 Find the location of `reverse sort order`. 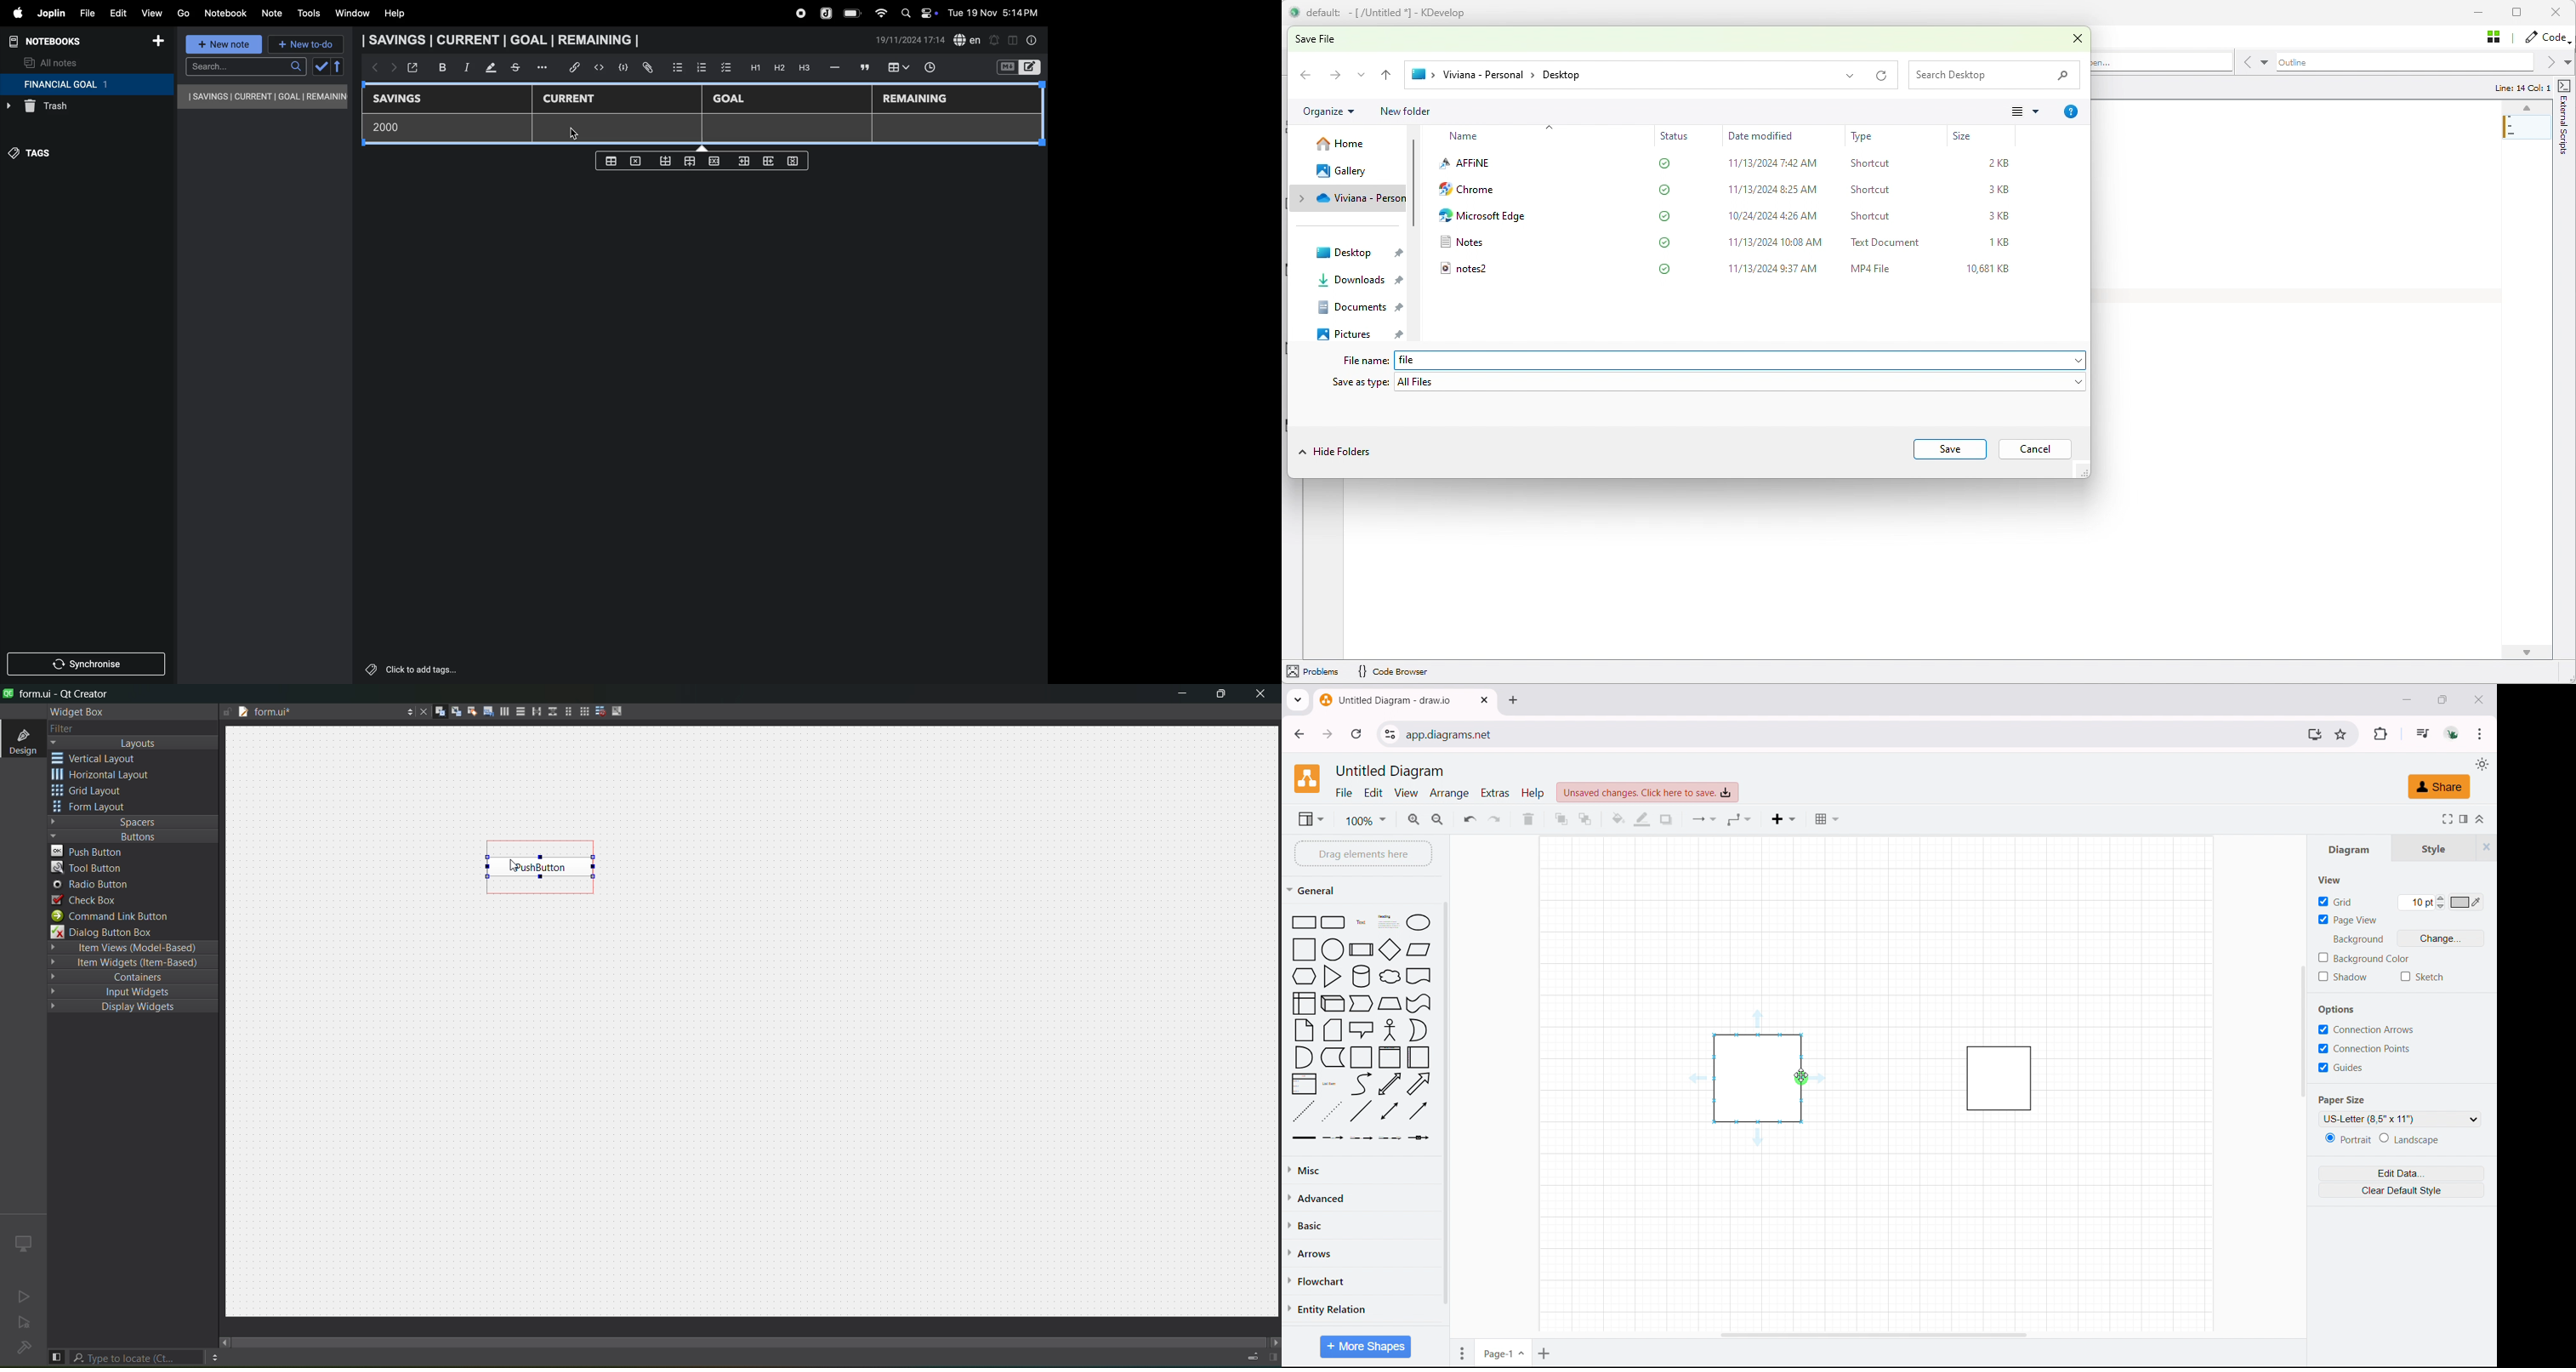

reverse sort order is located at coordinates (338, 67).